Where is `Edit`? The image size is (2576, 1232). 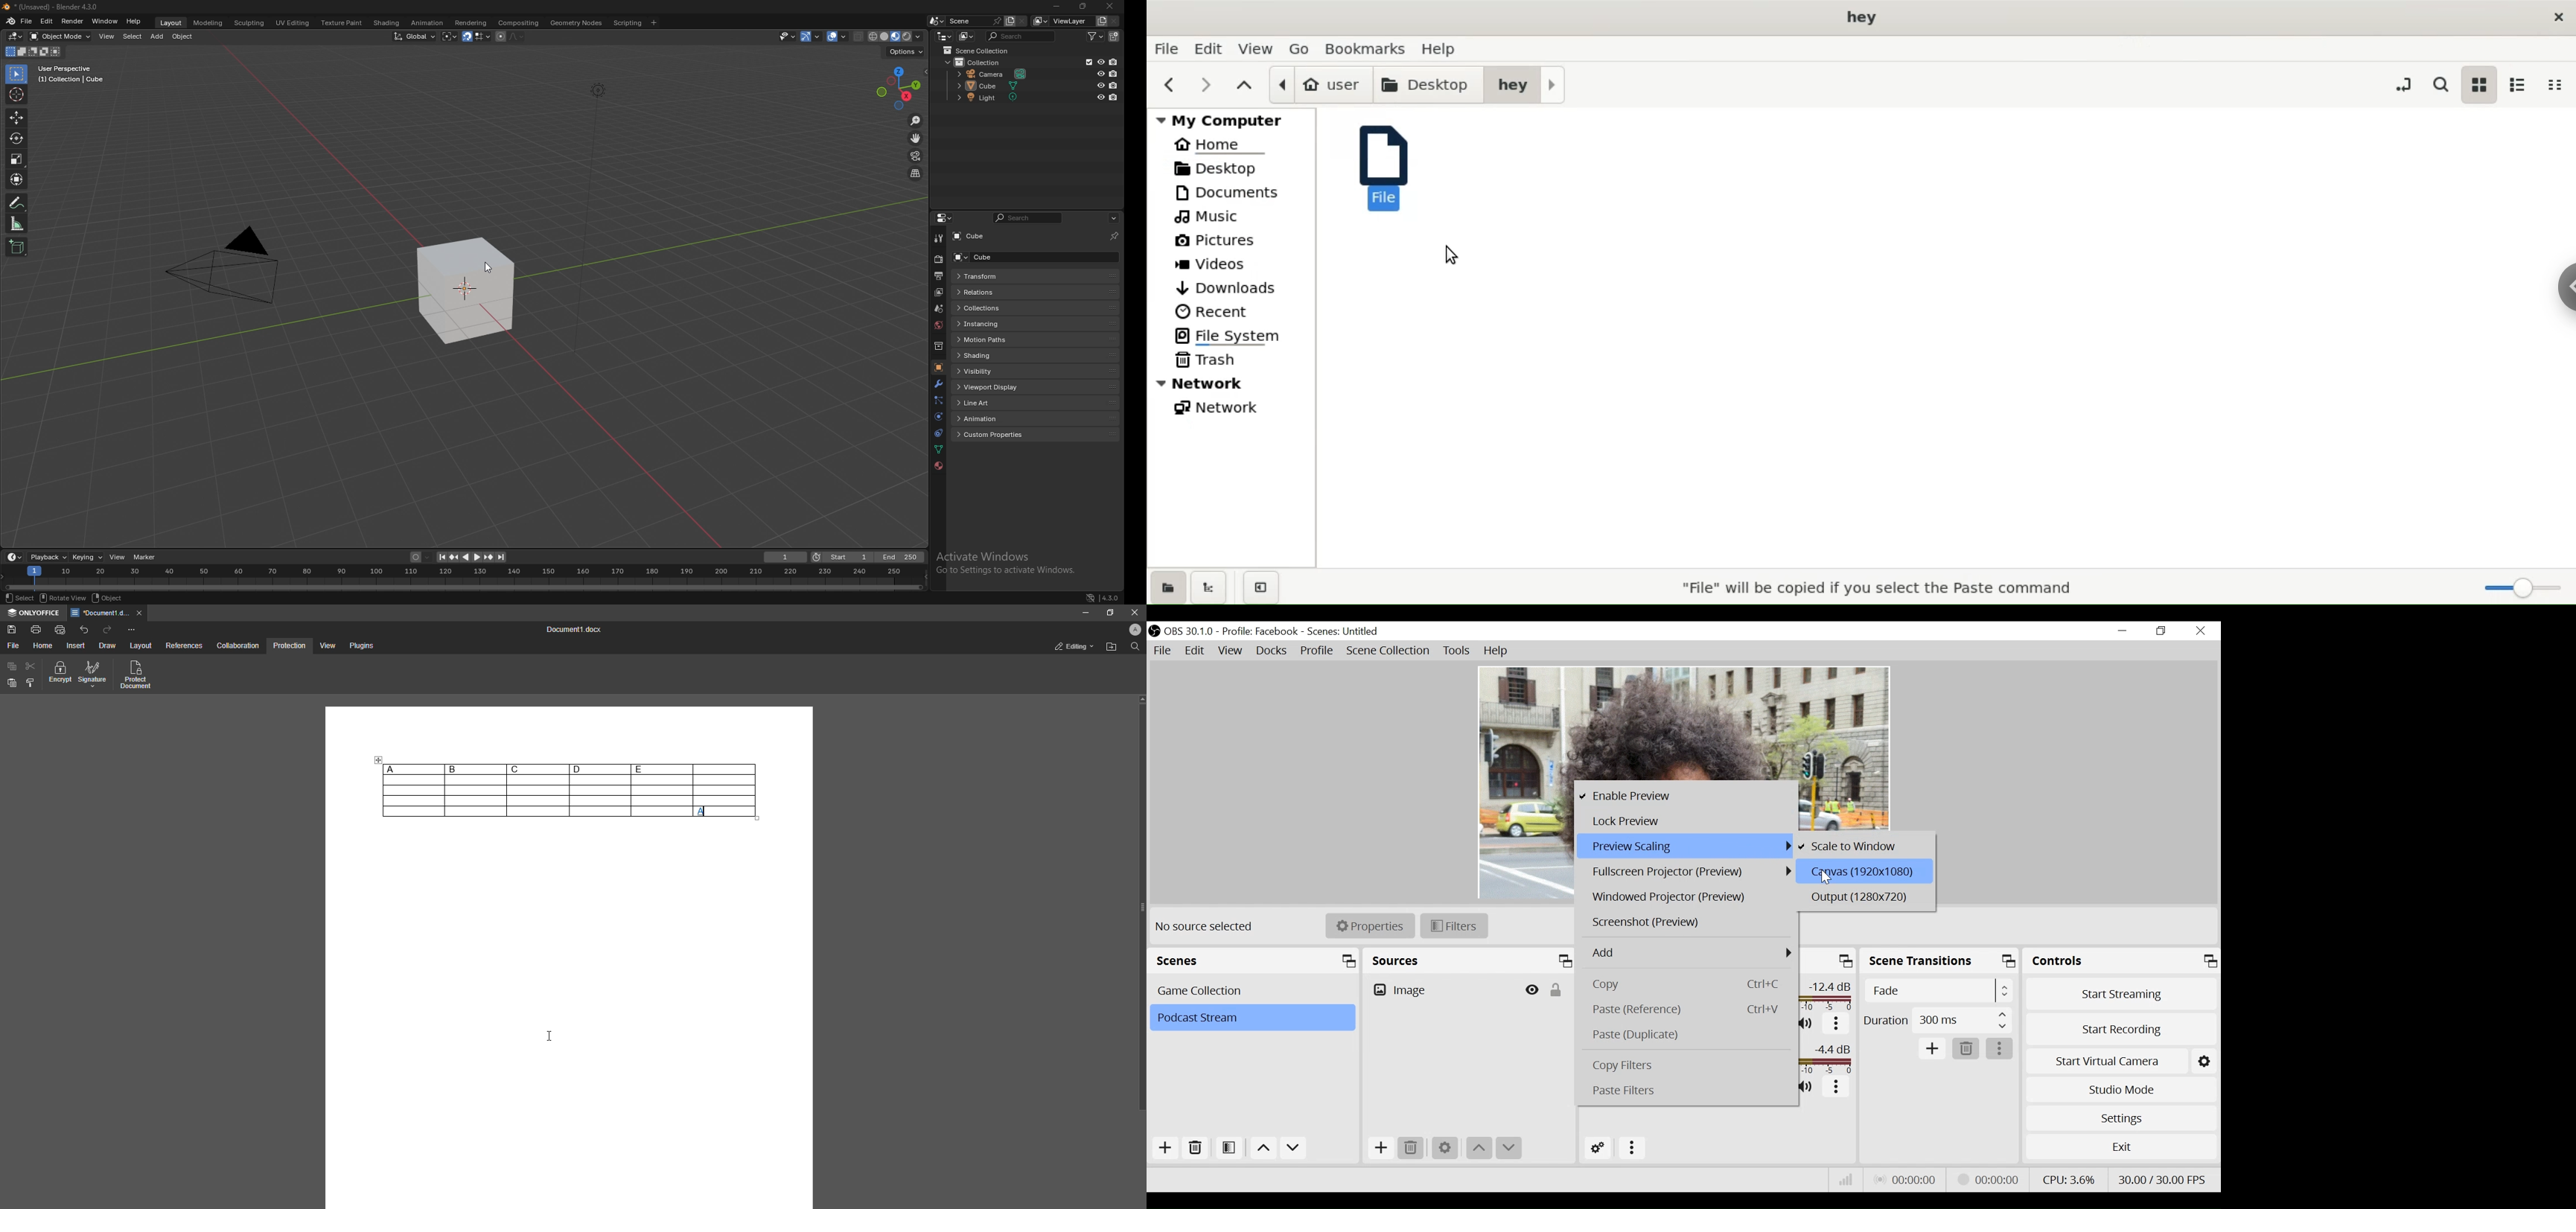
Edit is located at coordinates (1194, 652).